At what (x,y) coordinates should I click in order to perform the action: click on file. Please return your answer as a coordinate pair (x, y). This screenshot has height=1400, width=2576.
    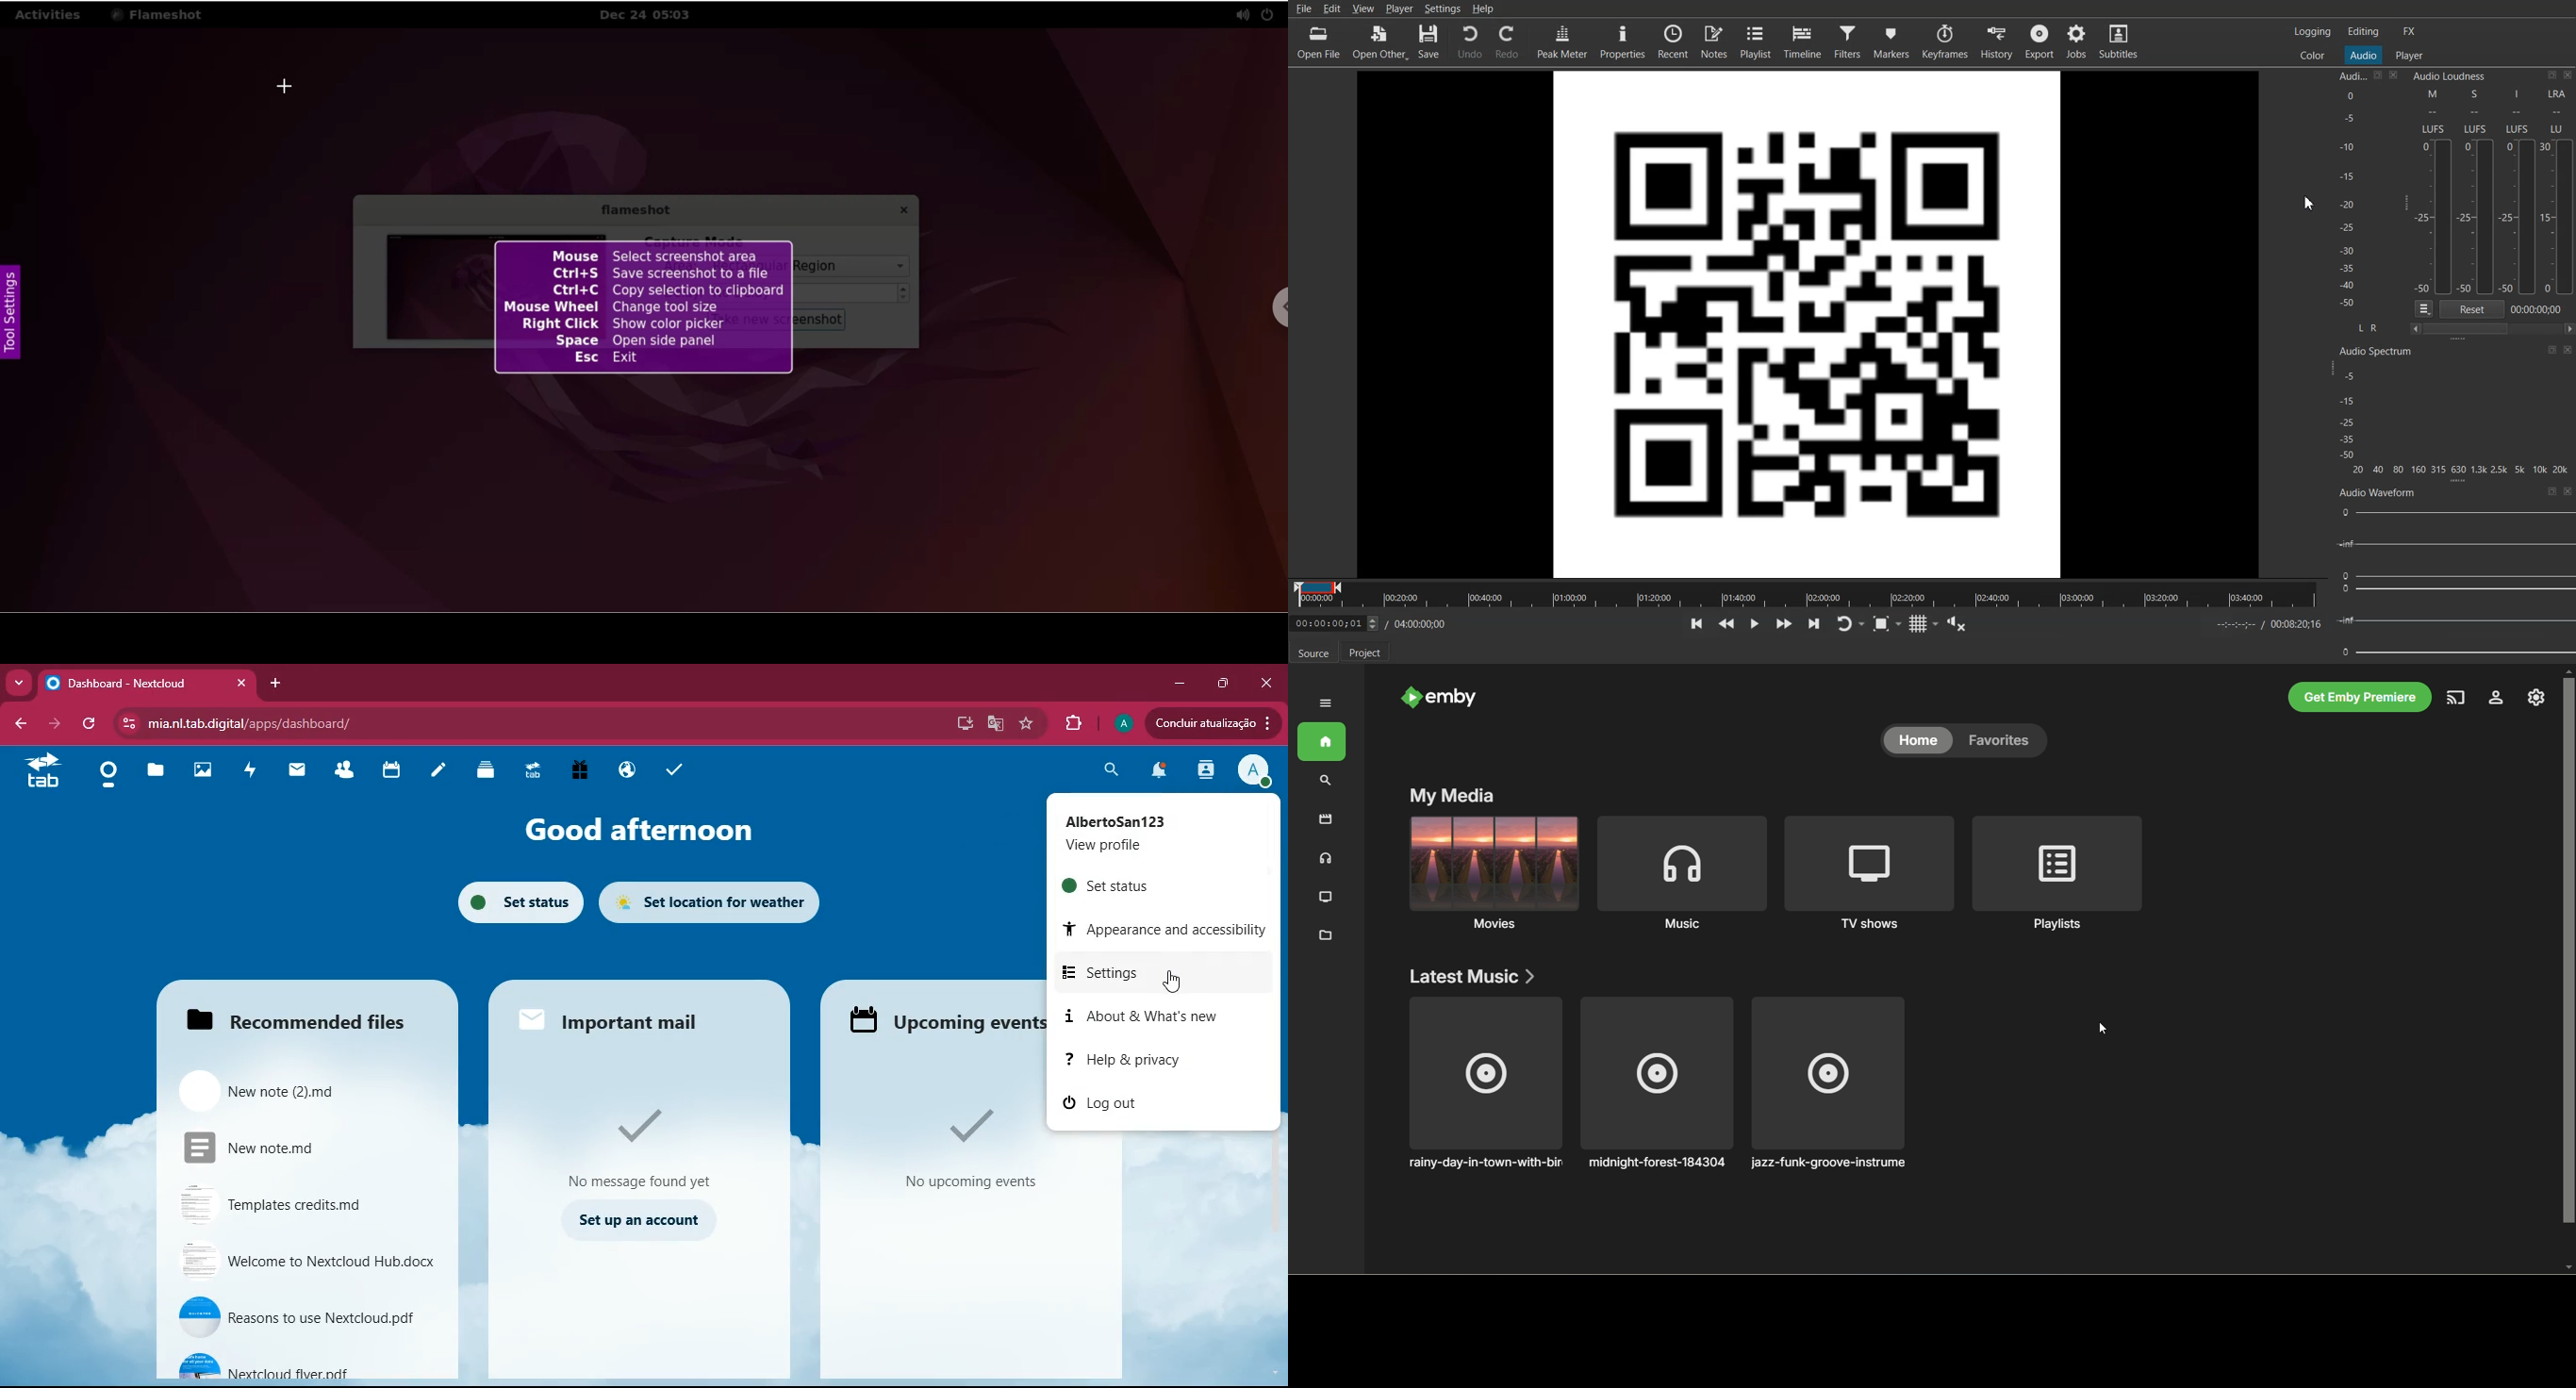
    Looking at the image, I should click on (308, 1363).